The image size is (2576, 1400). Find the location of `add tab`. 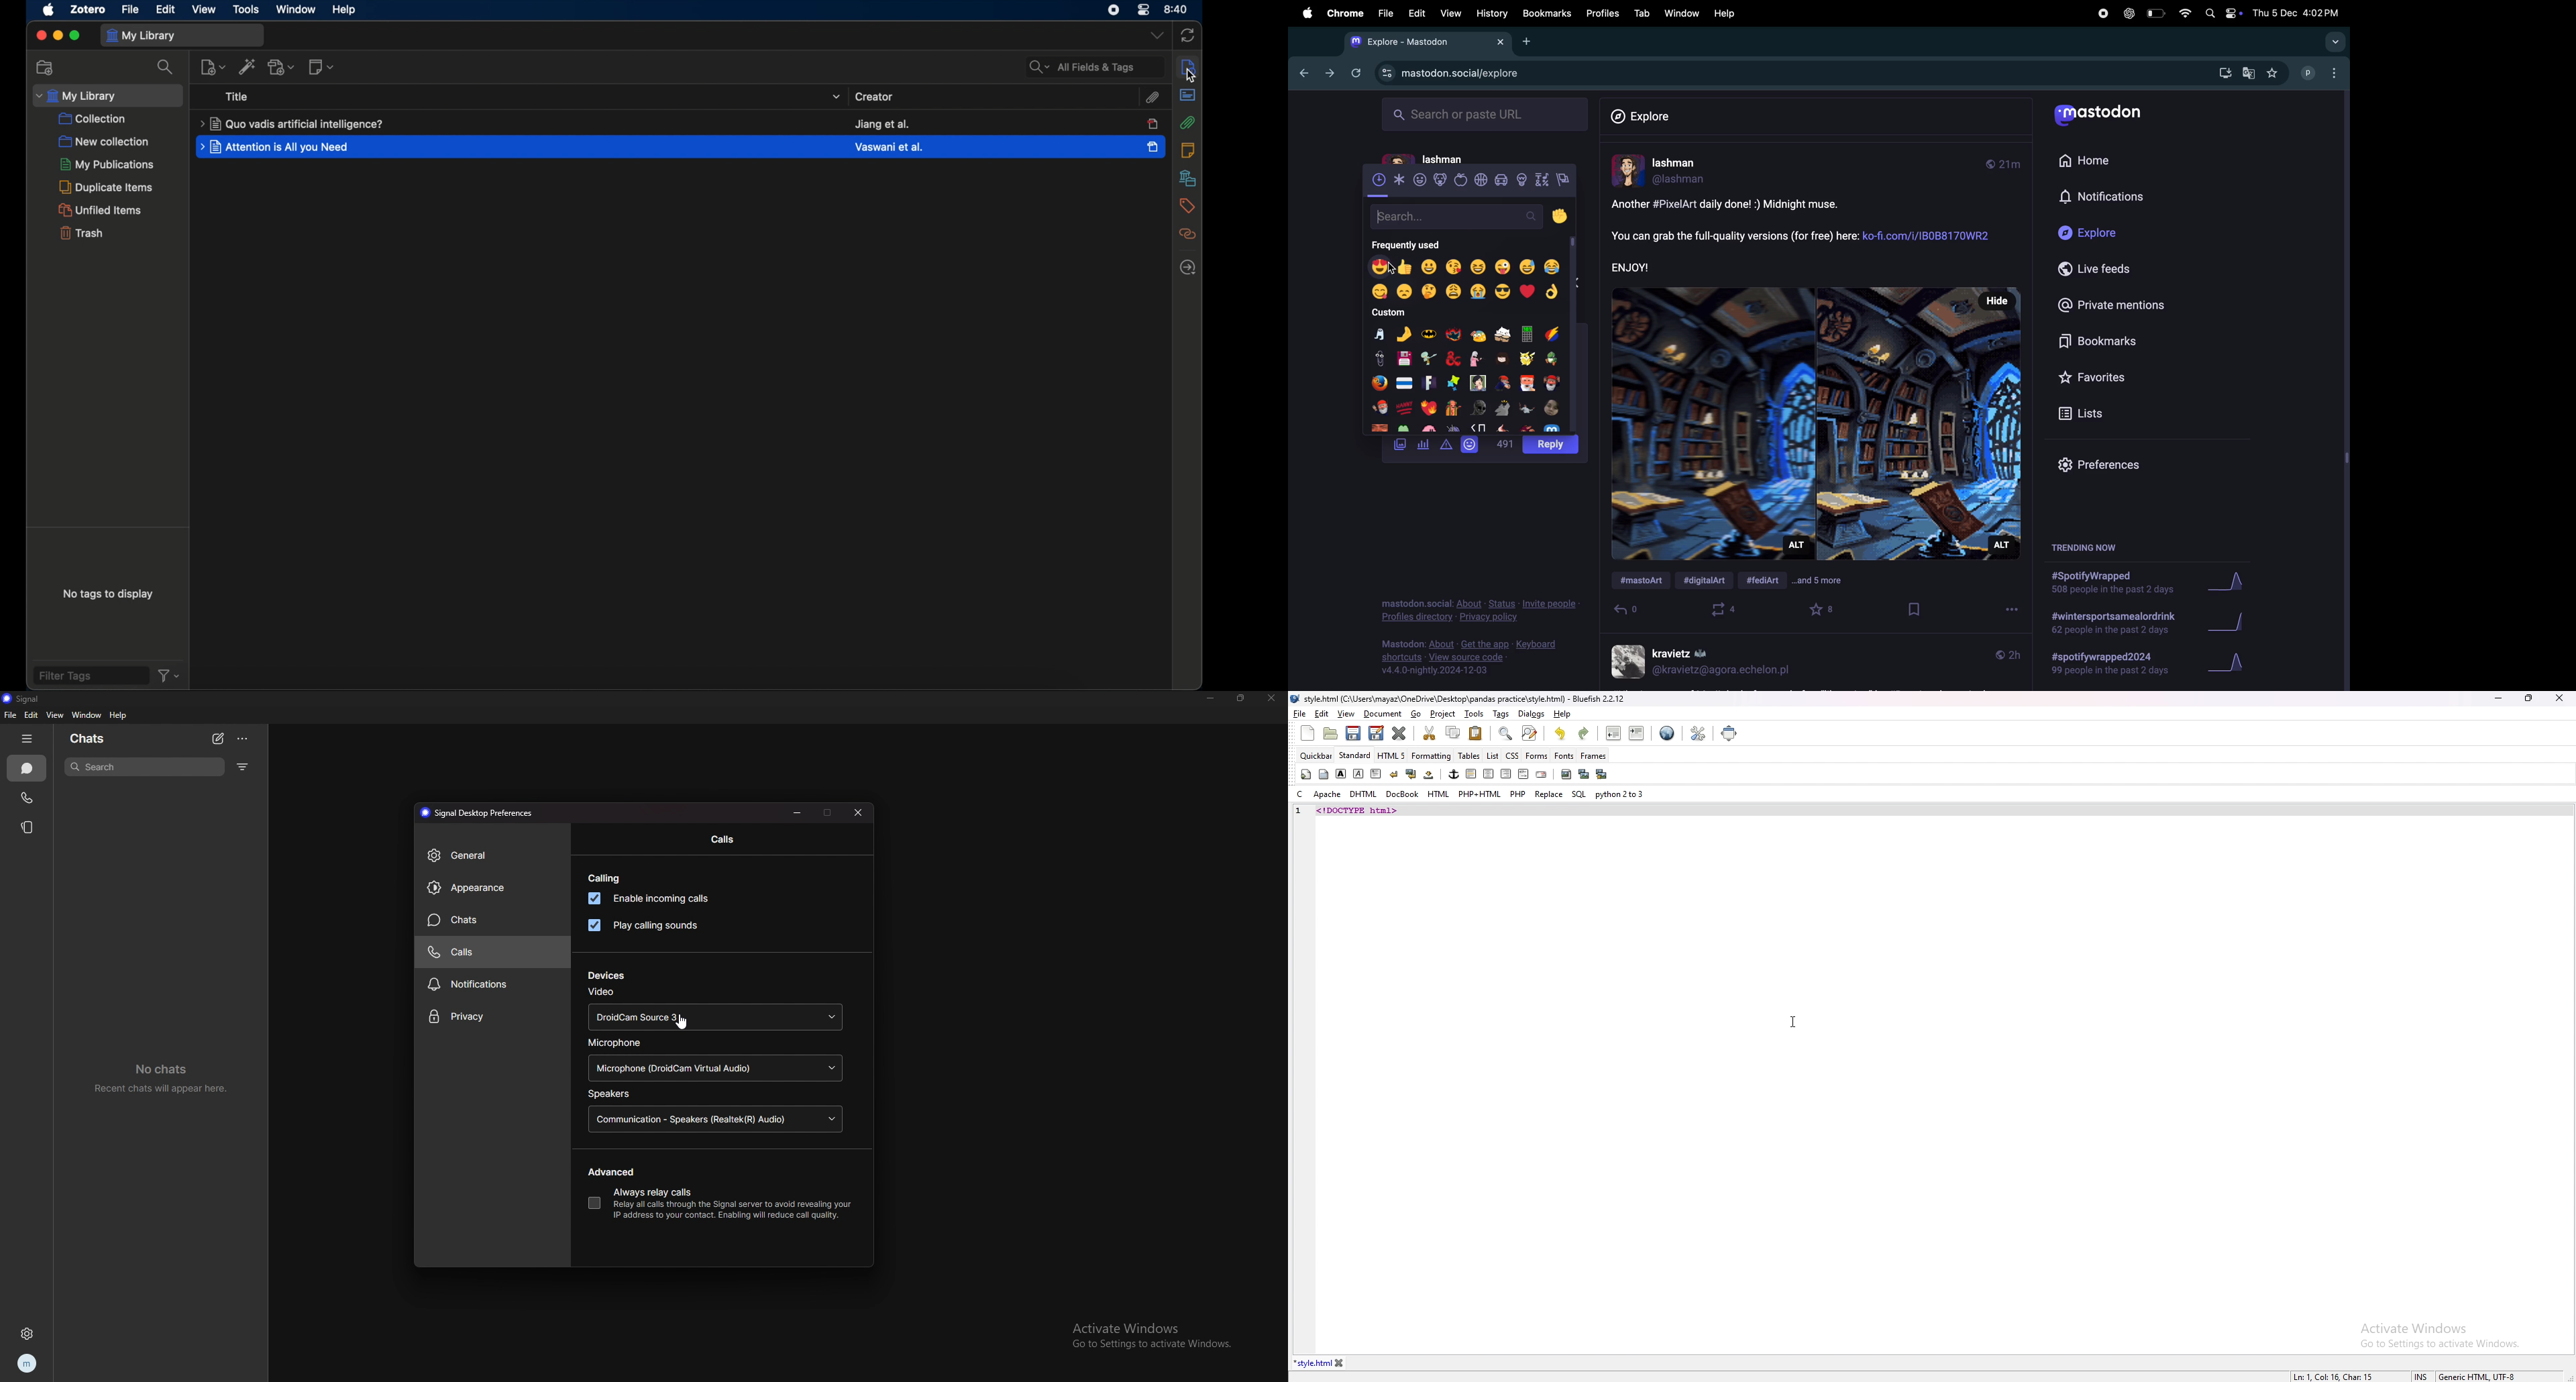

add tab is located at coordinates (1529, 42).